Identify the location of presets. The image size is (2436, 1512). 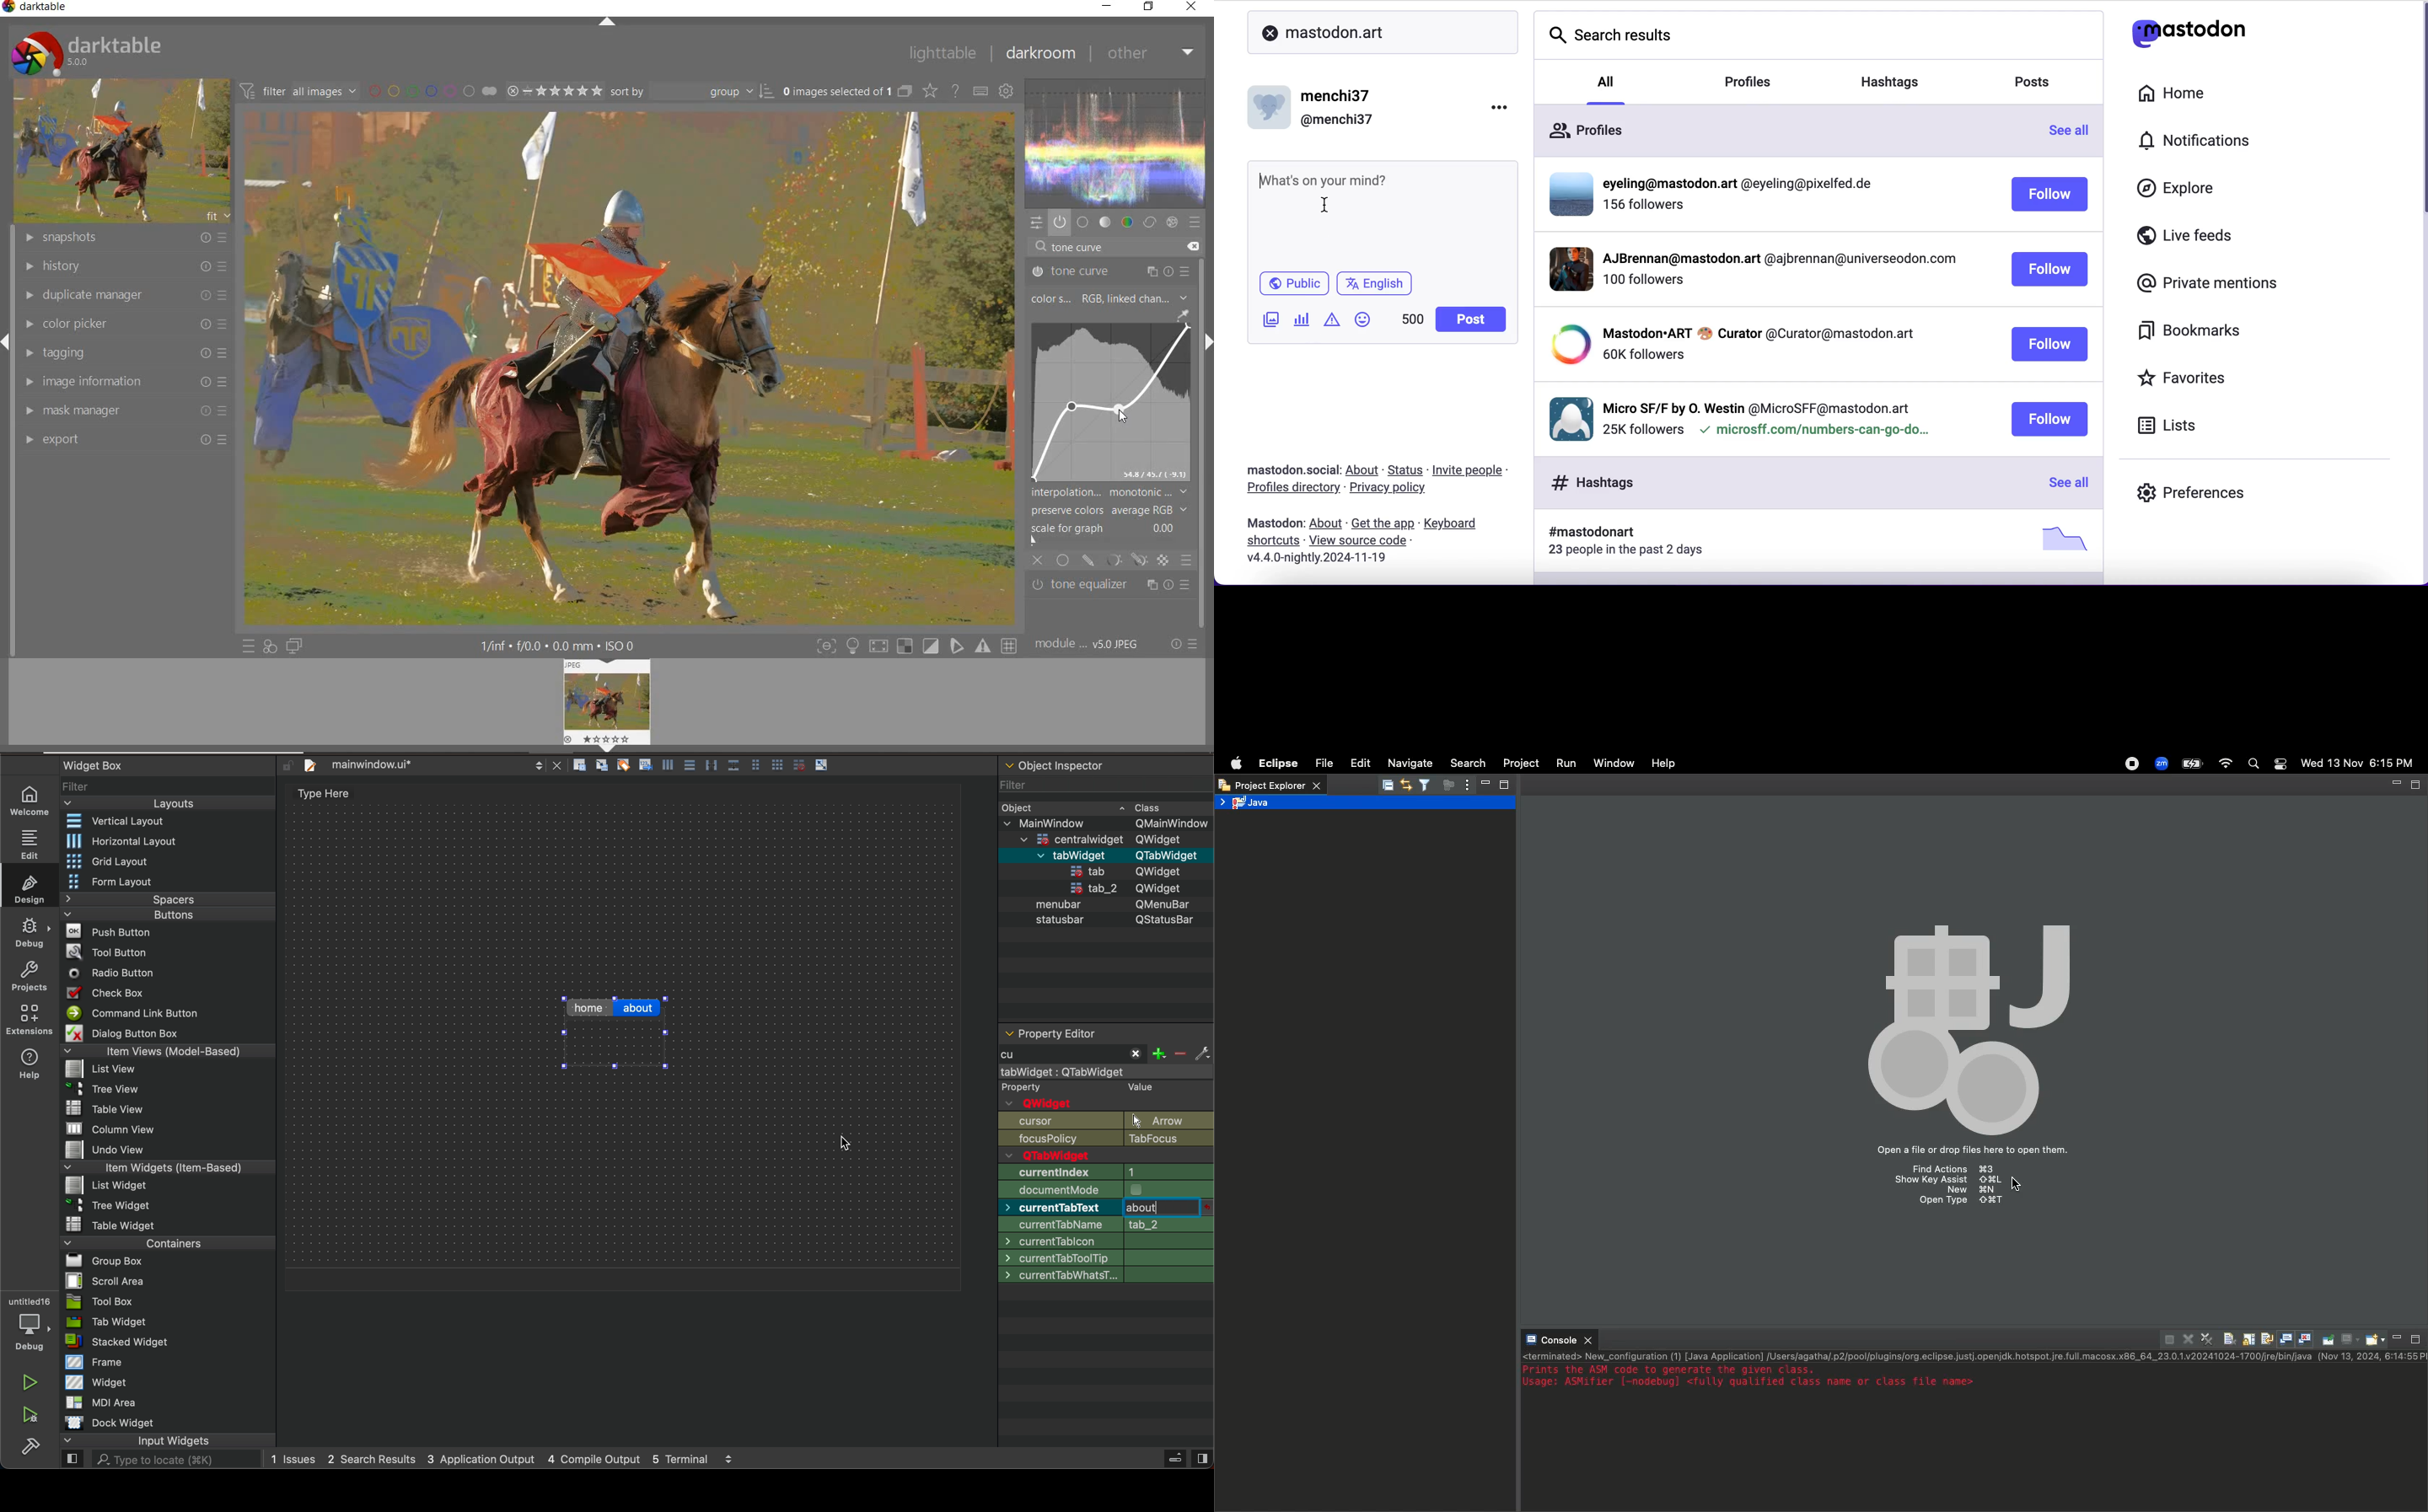
(1195, 223).